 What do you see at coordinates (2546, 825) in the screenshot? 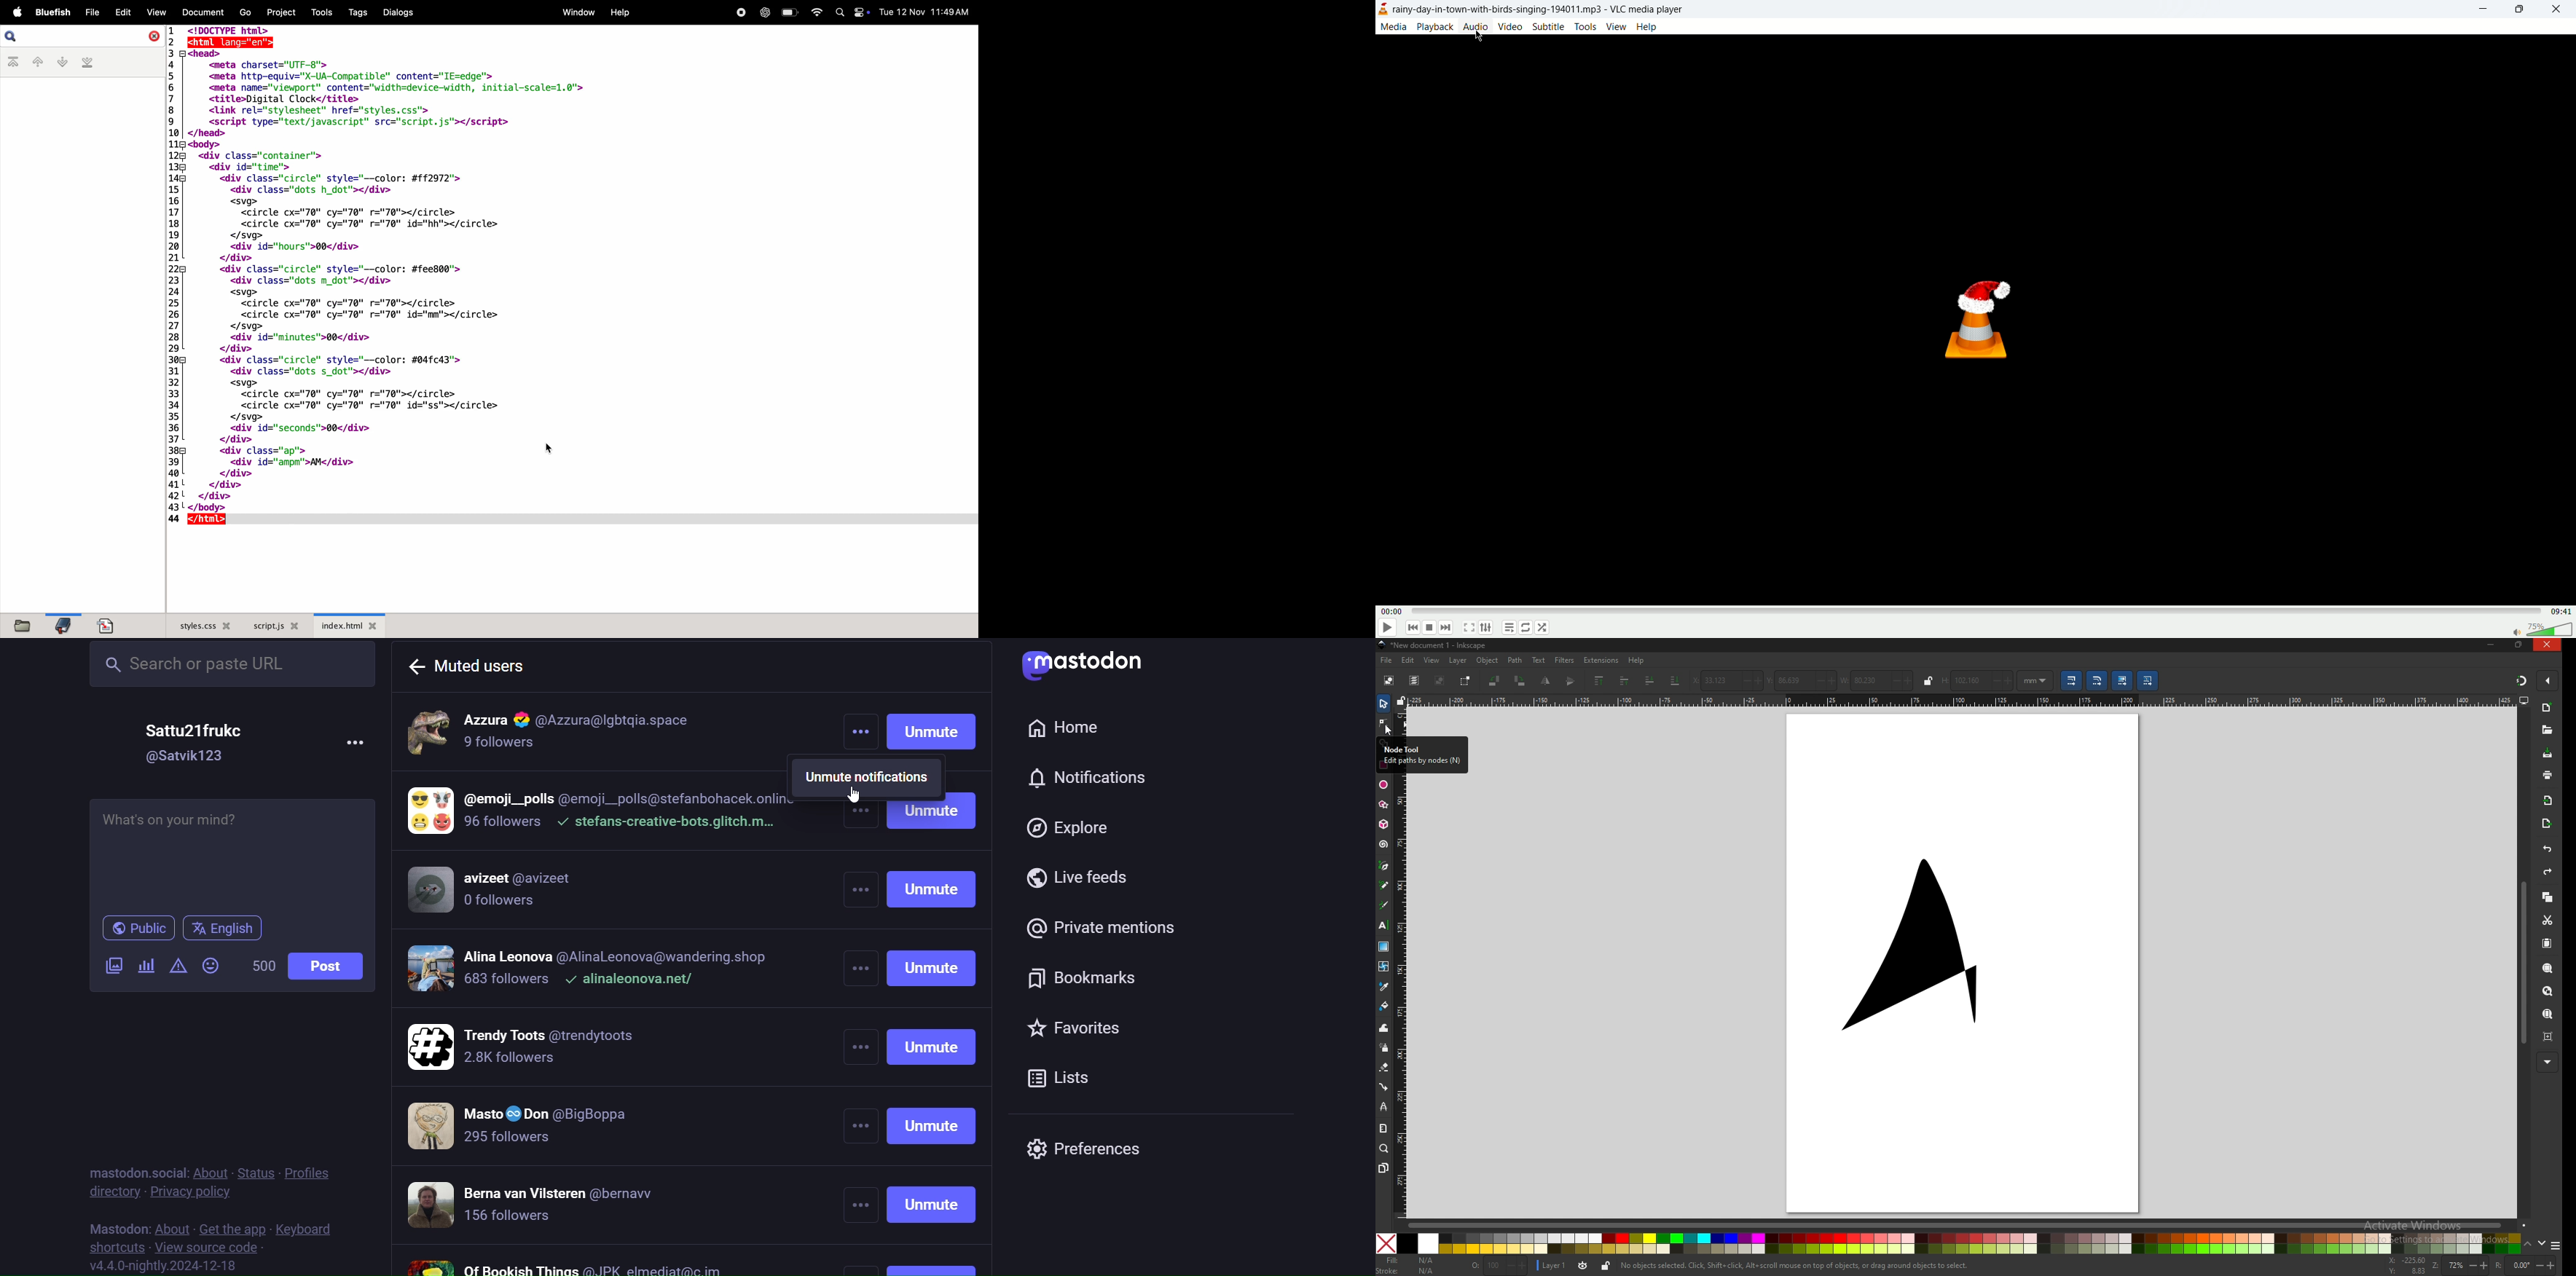
I see `export` at bounding box center [2546, 825].